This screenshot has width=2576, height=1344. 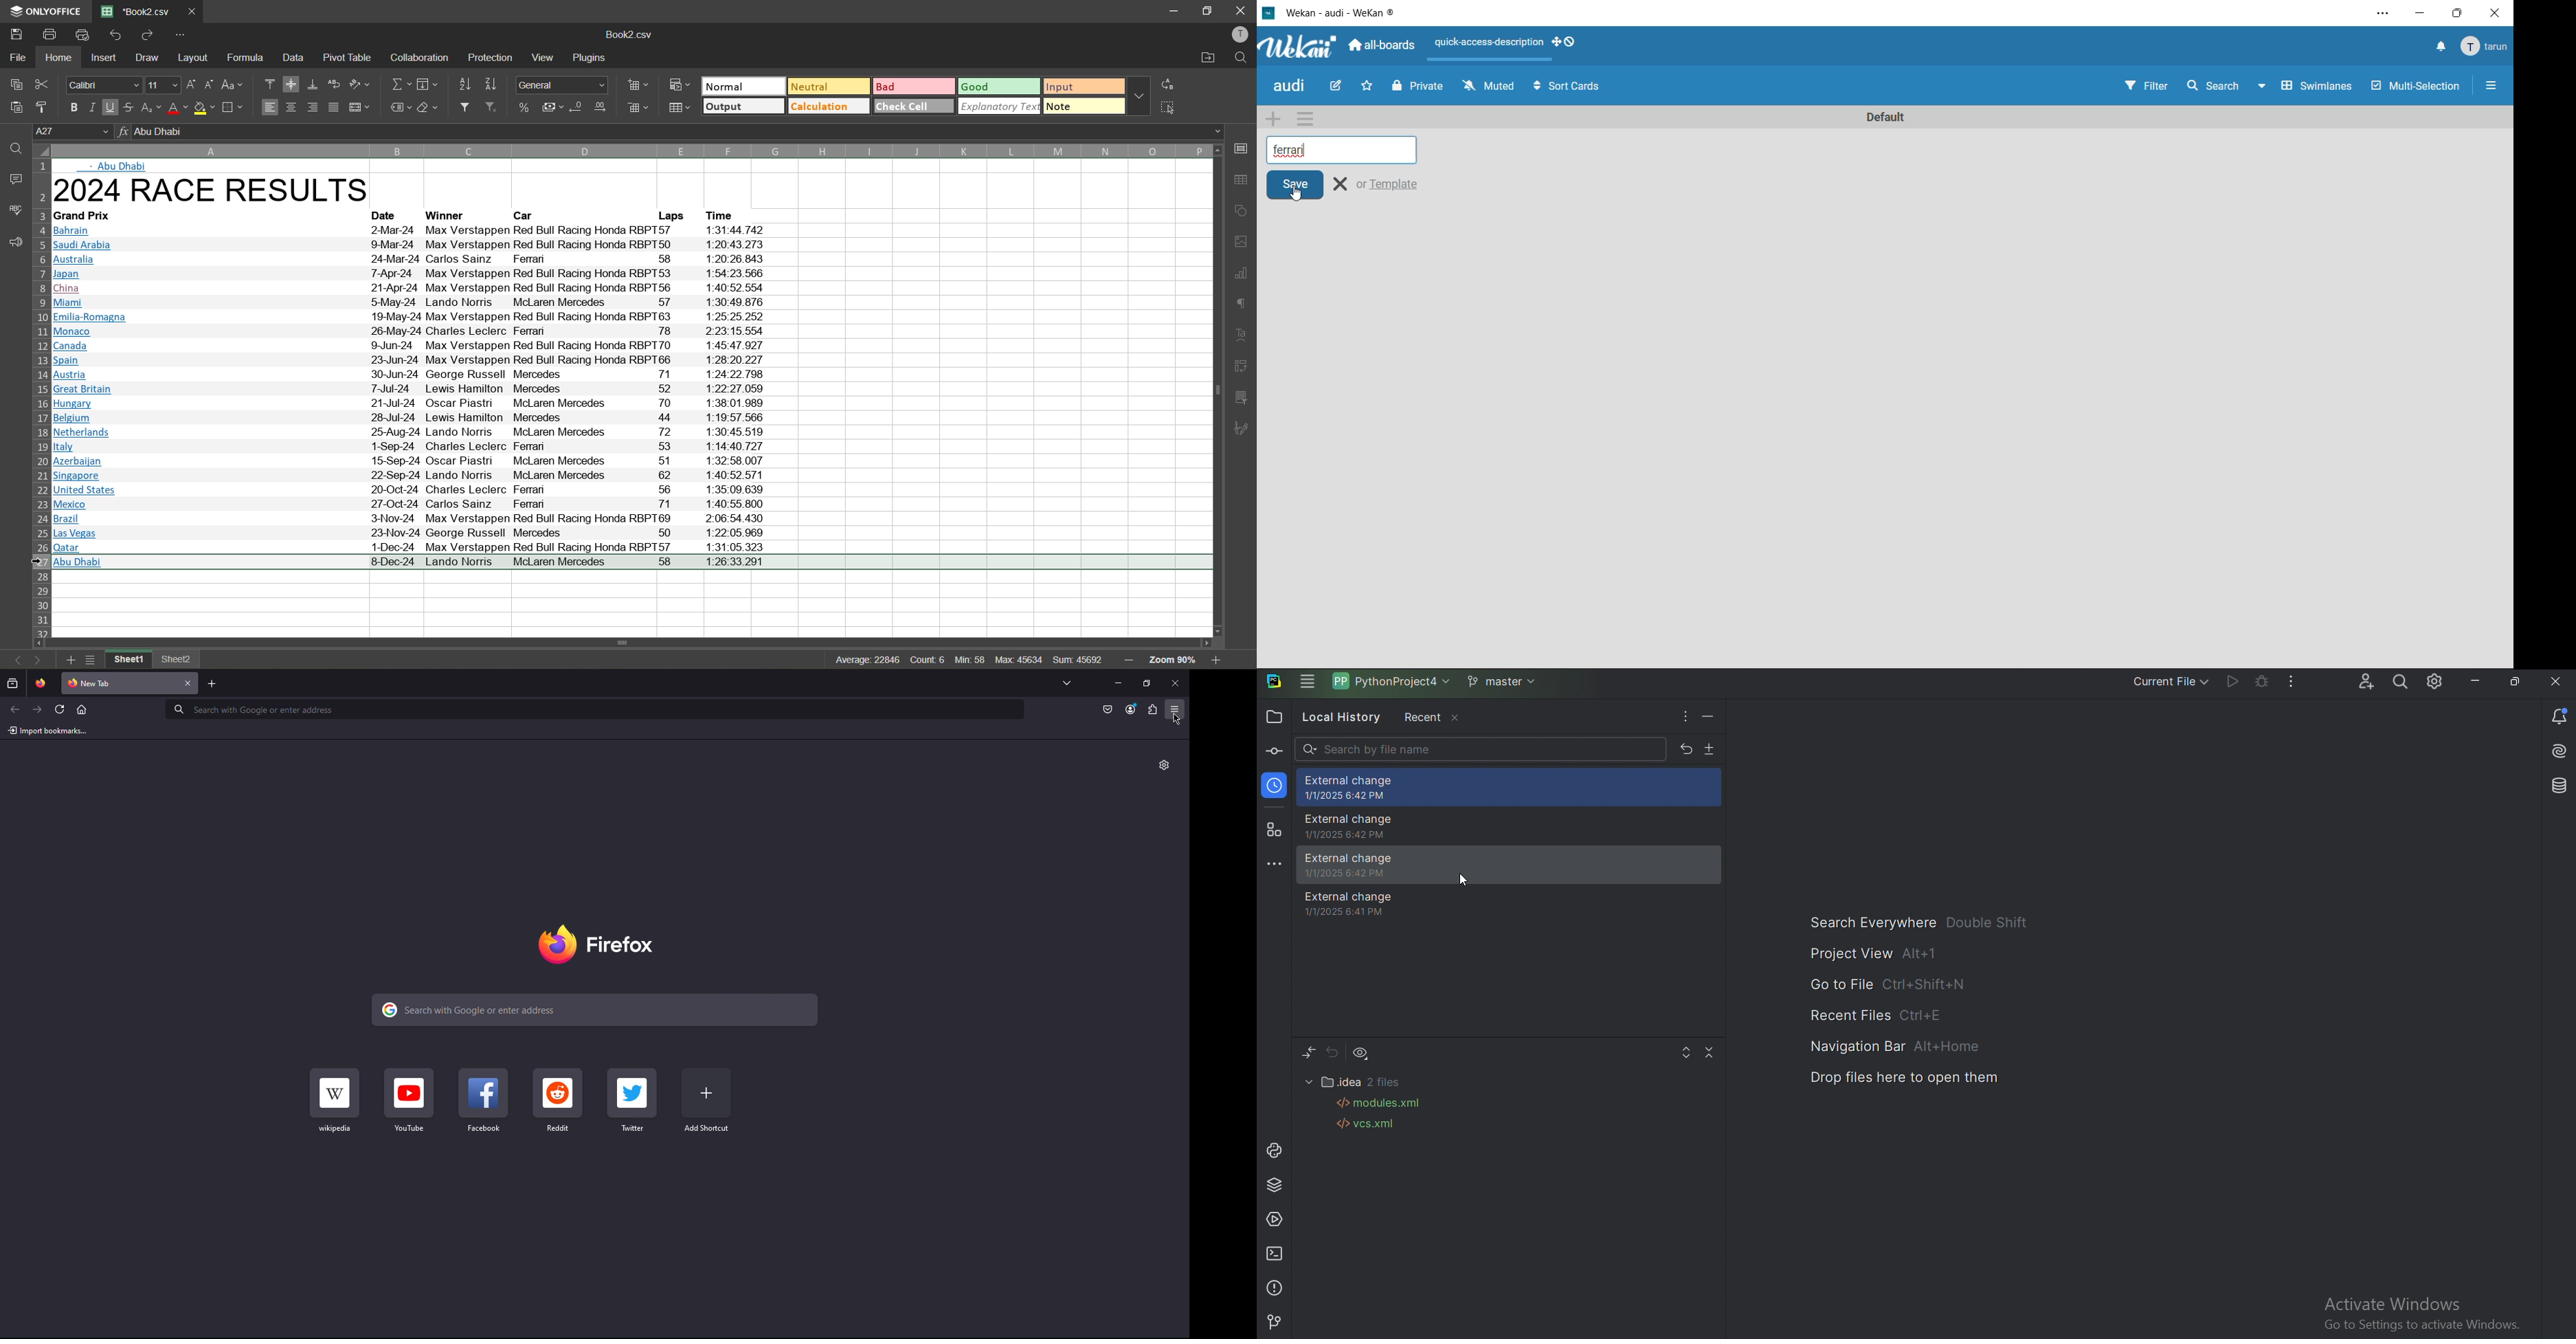 I want to click on font color, so click(x=176, y=107).